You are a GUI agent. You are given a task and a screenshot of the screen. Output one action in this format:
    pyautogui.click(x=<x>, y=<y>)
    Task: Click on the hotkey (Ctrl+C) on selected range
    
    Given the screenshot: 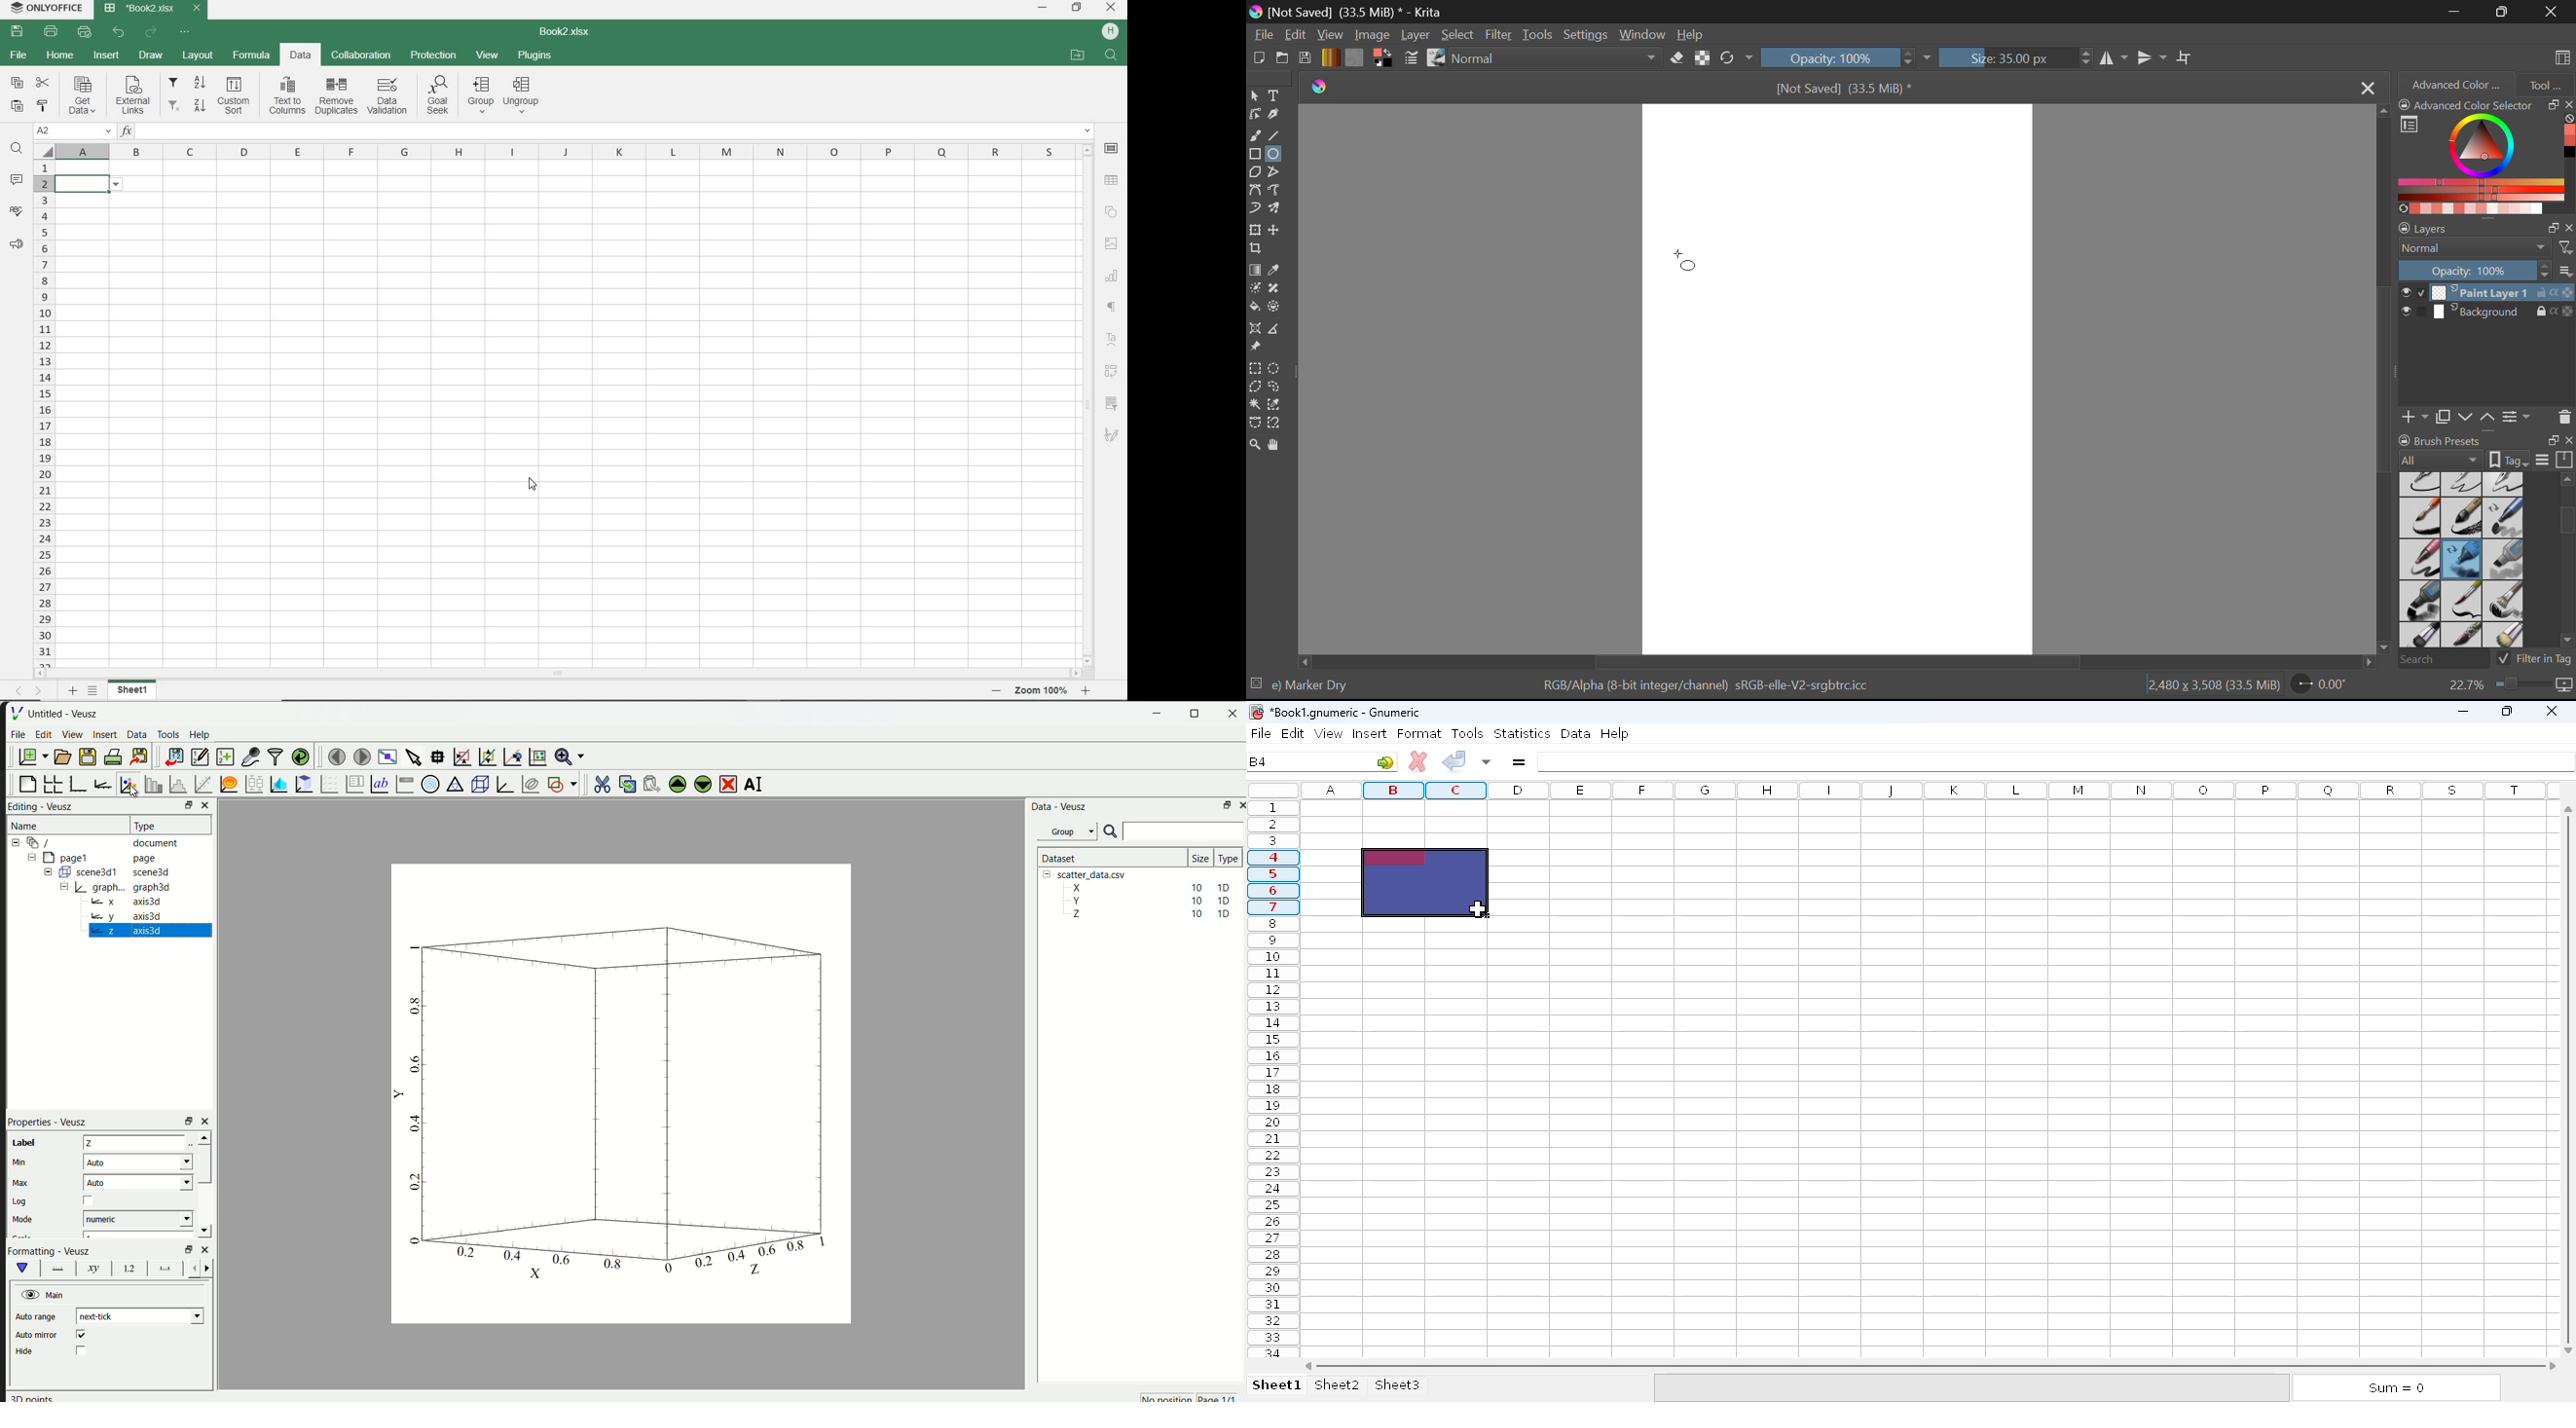 What is the action you would take?
    pyautogui.click(x=1424, y=883)
    